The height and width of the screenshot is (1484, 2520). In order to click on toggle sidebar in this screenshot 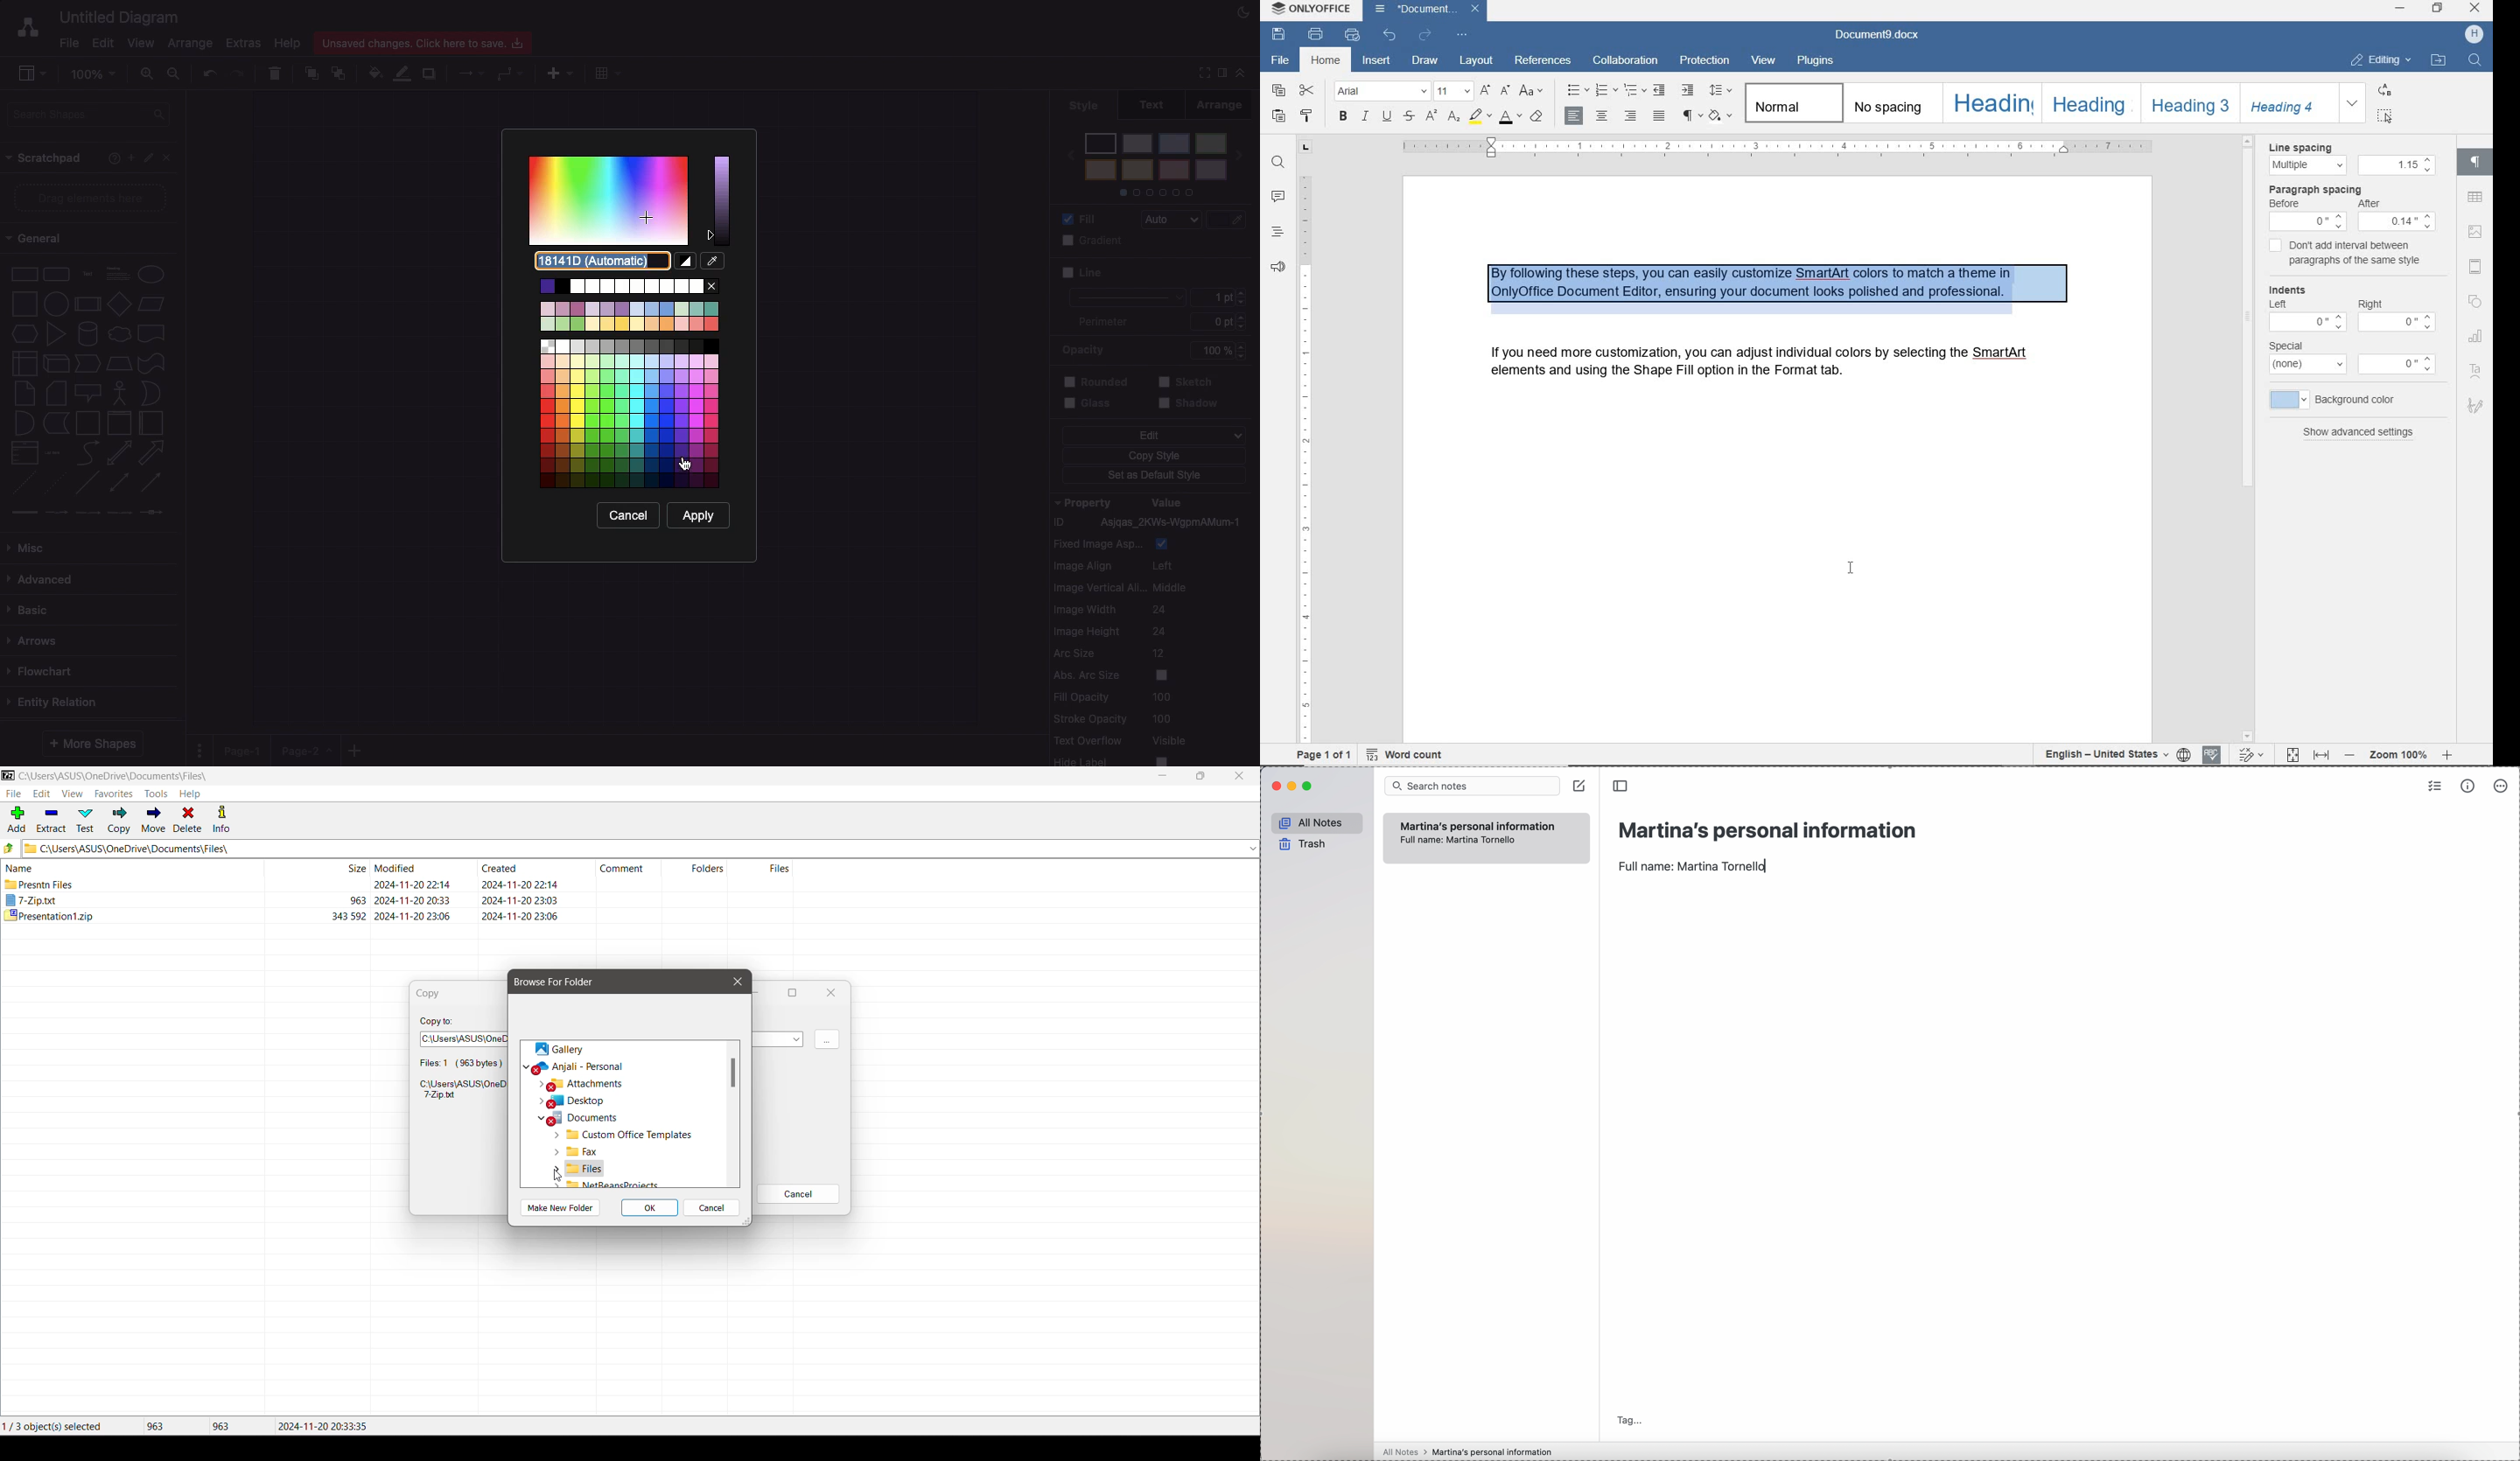, I will do `click(1619, 786)`.